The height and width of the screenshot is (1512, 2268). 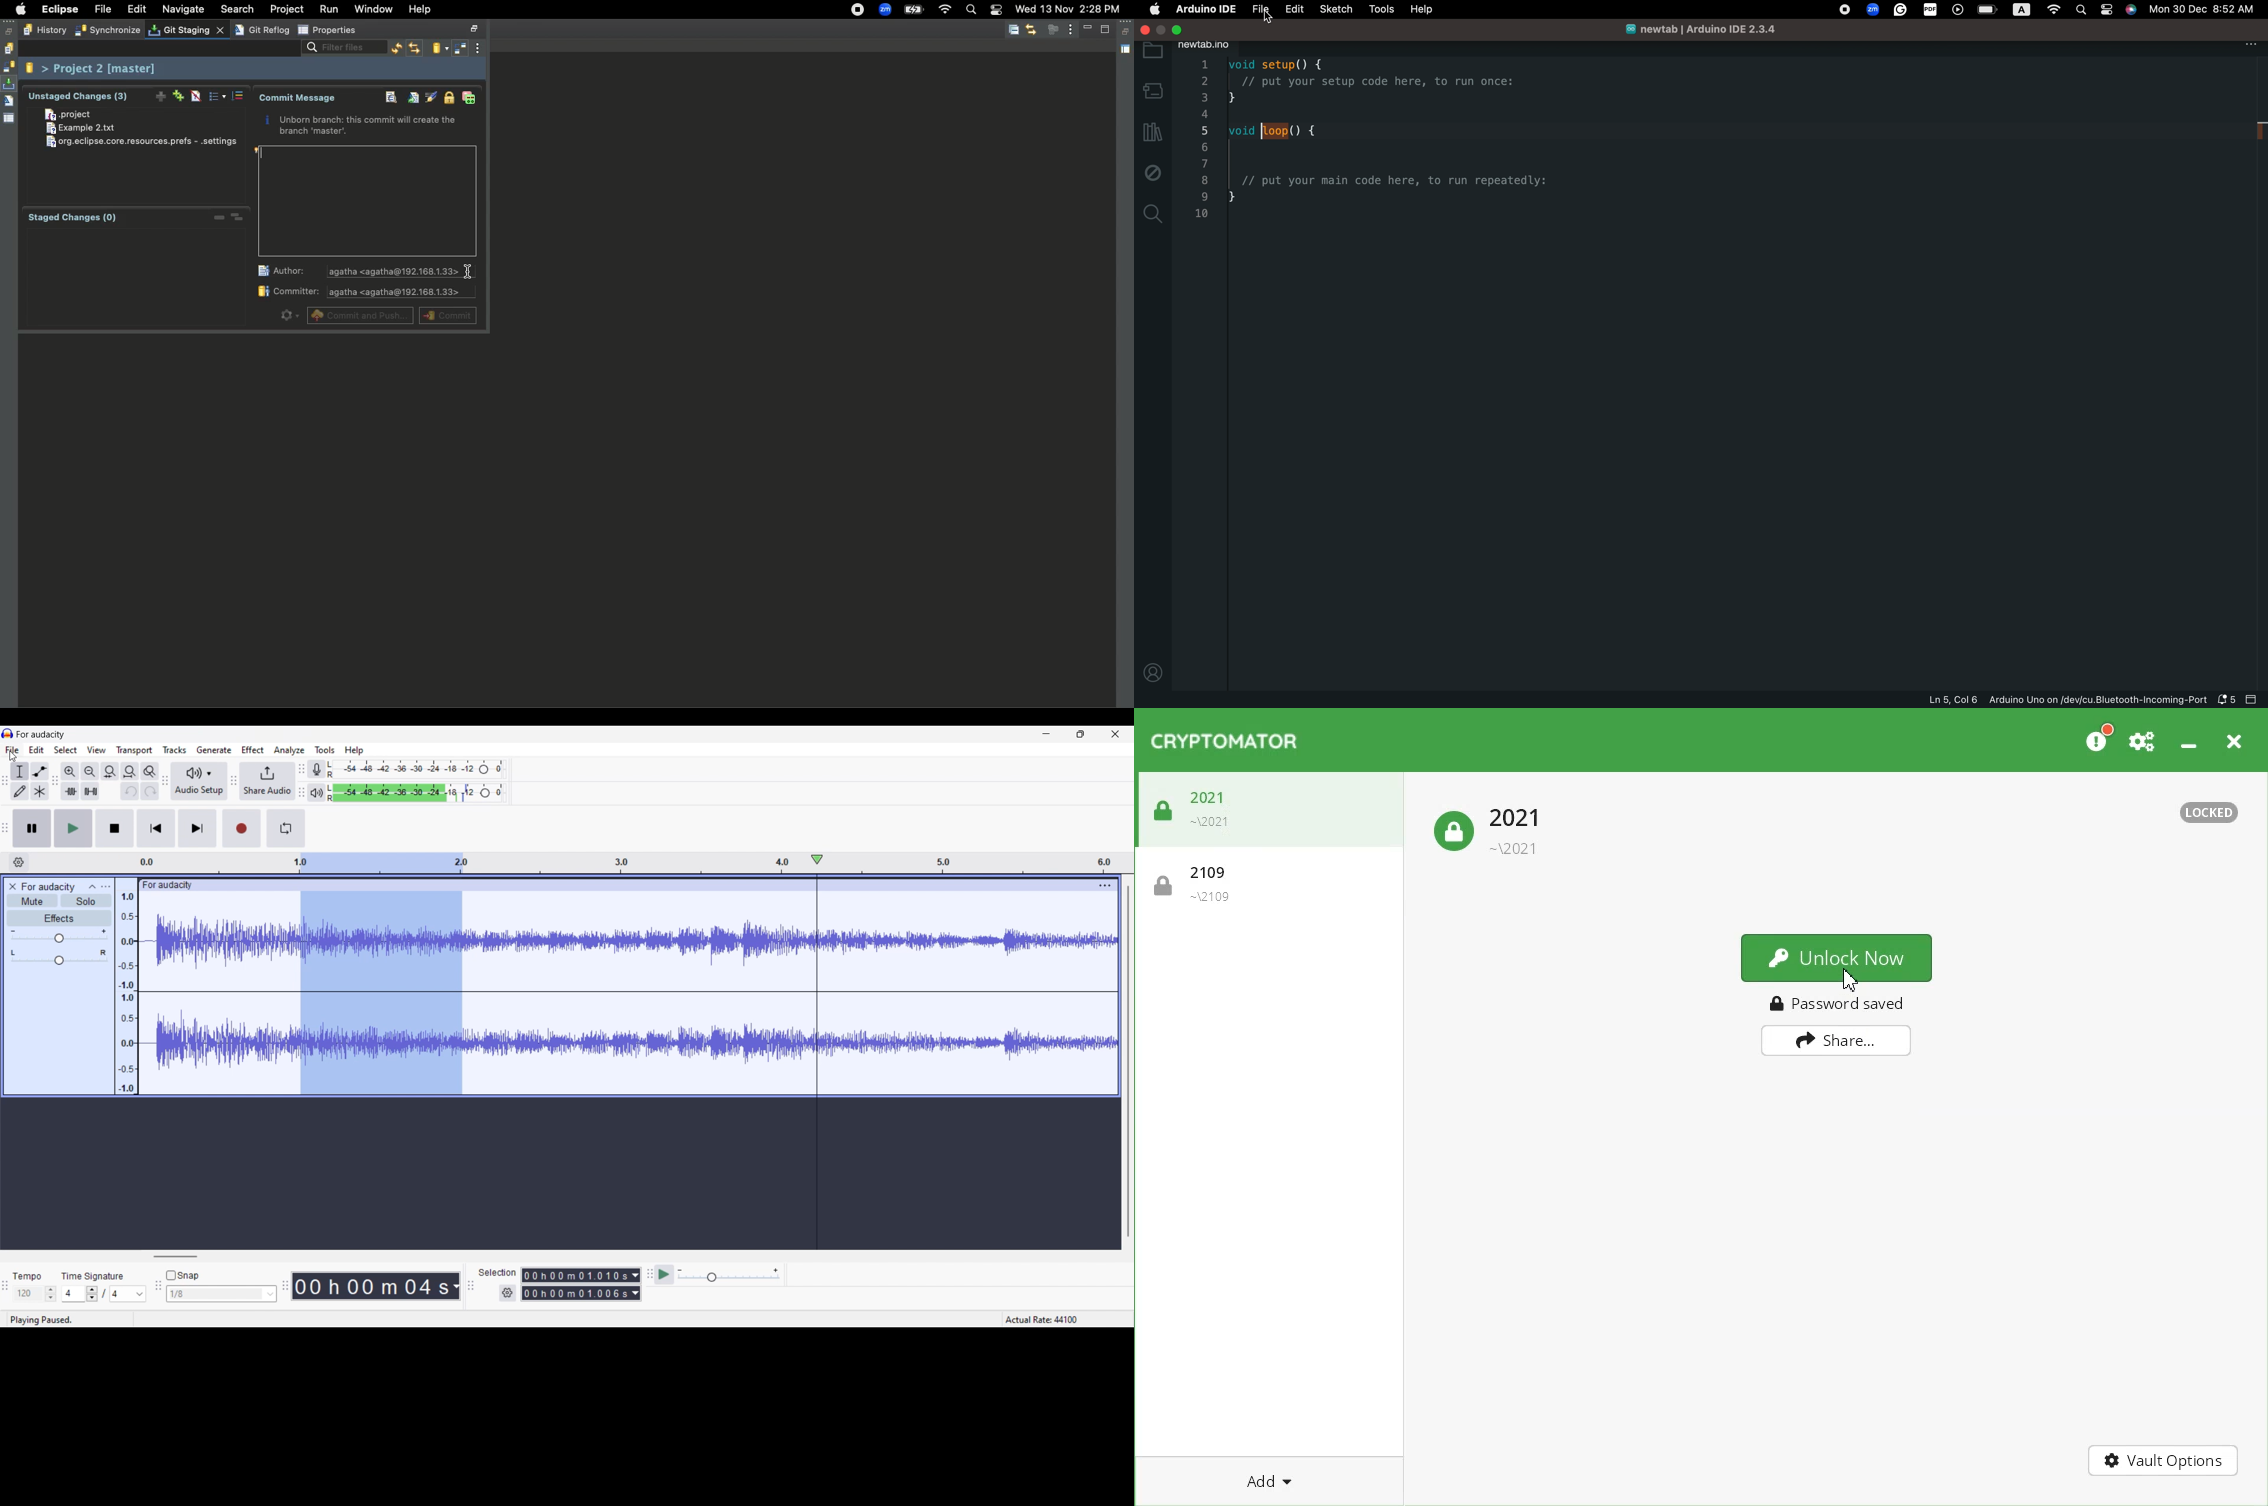 I want to click on Show in smaller tab, so click(x=1080, y=734).